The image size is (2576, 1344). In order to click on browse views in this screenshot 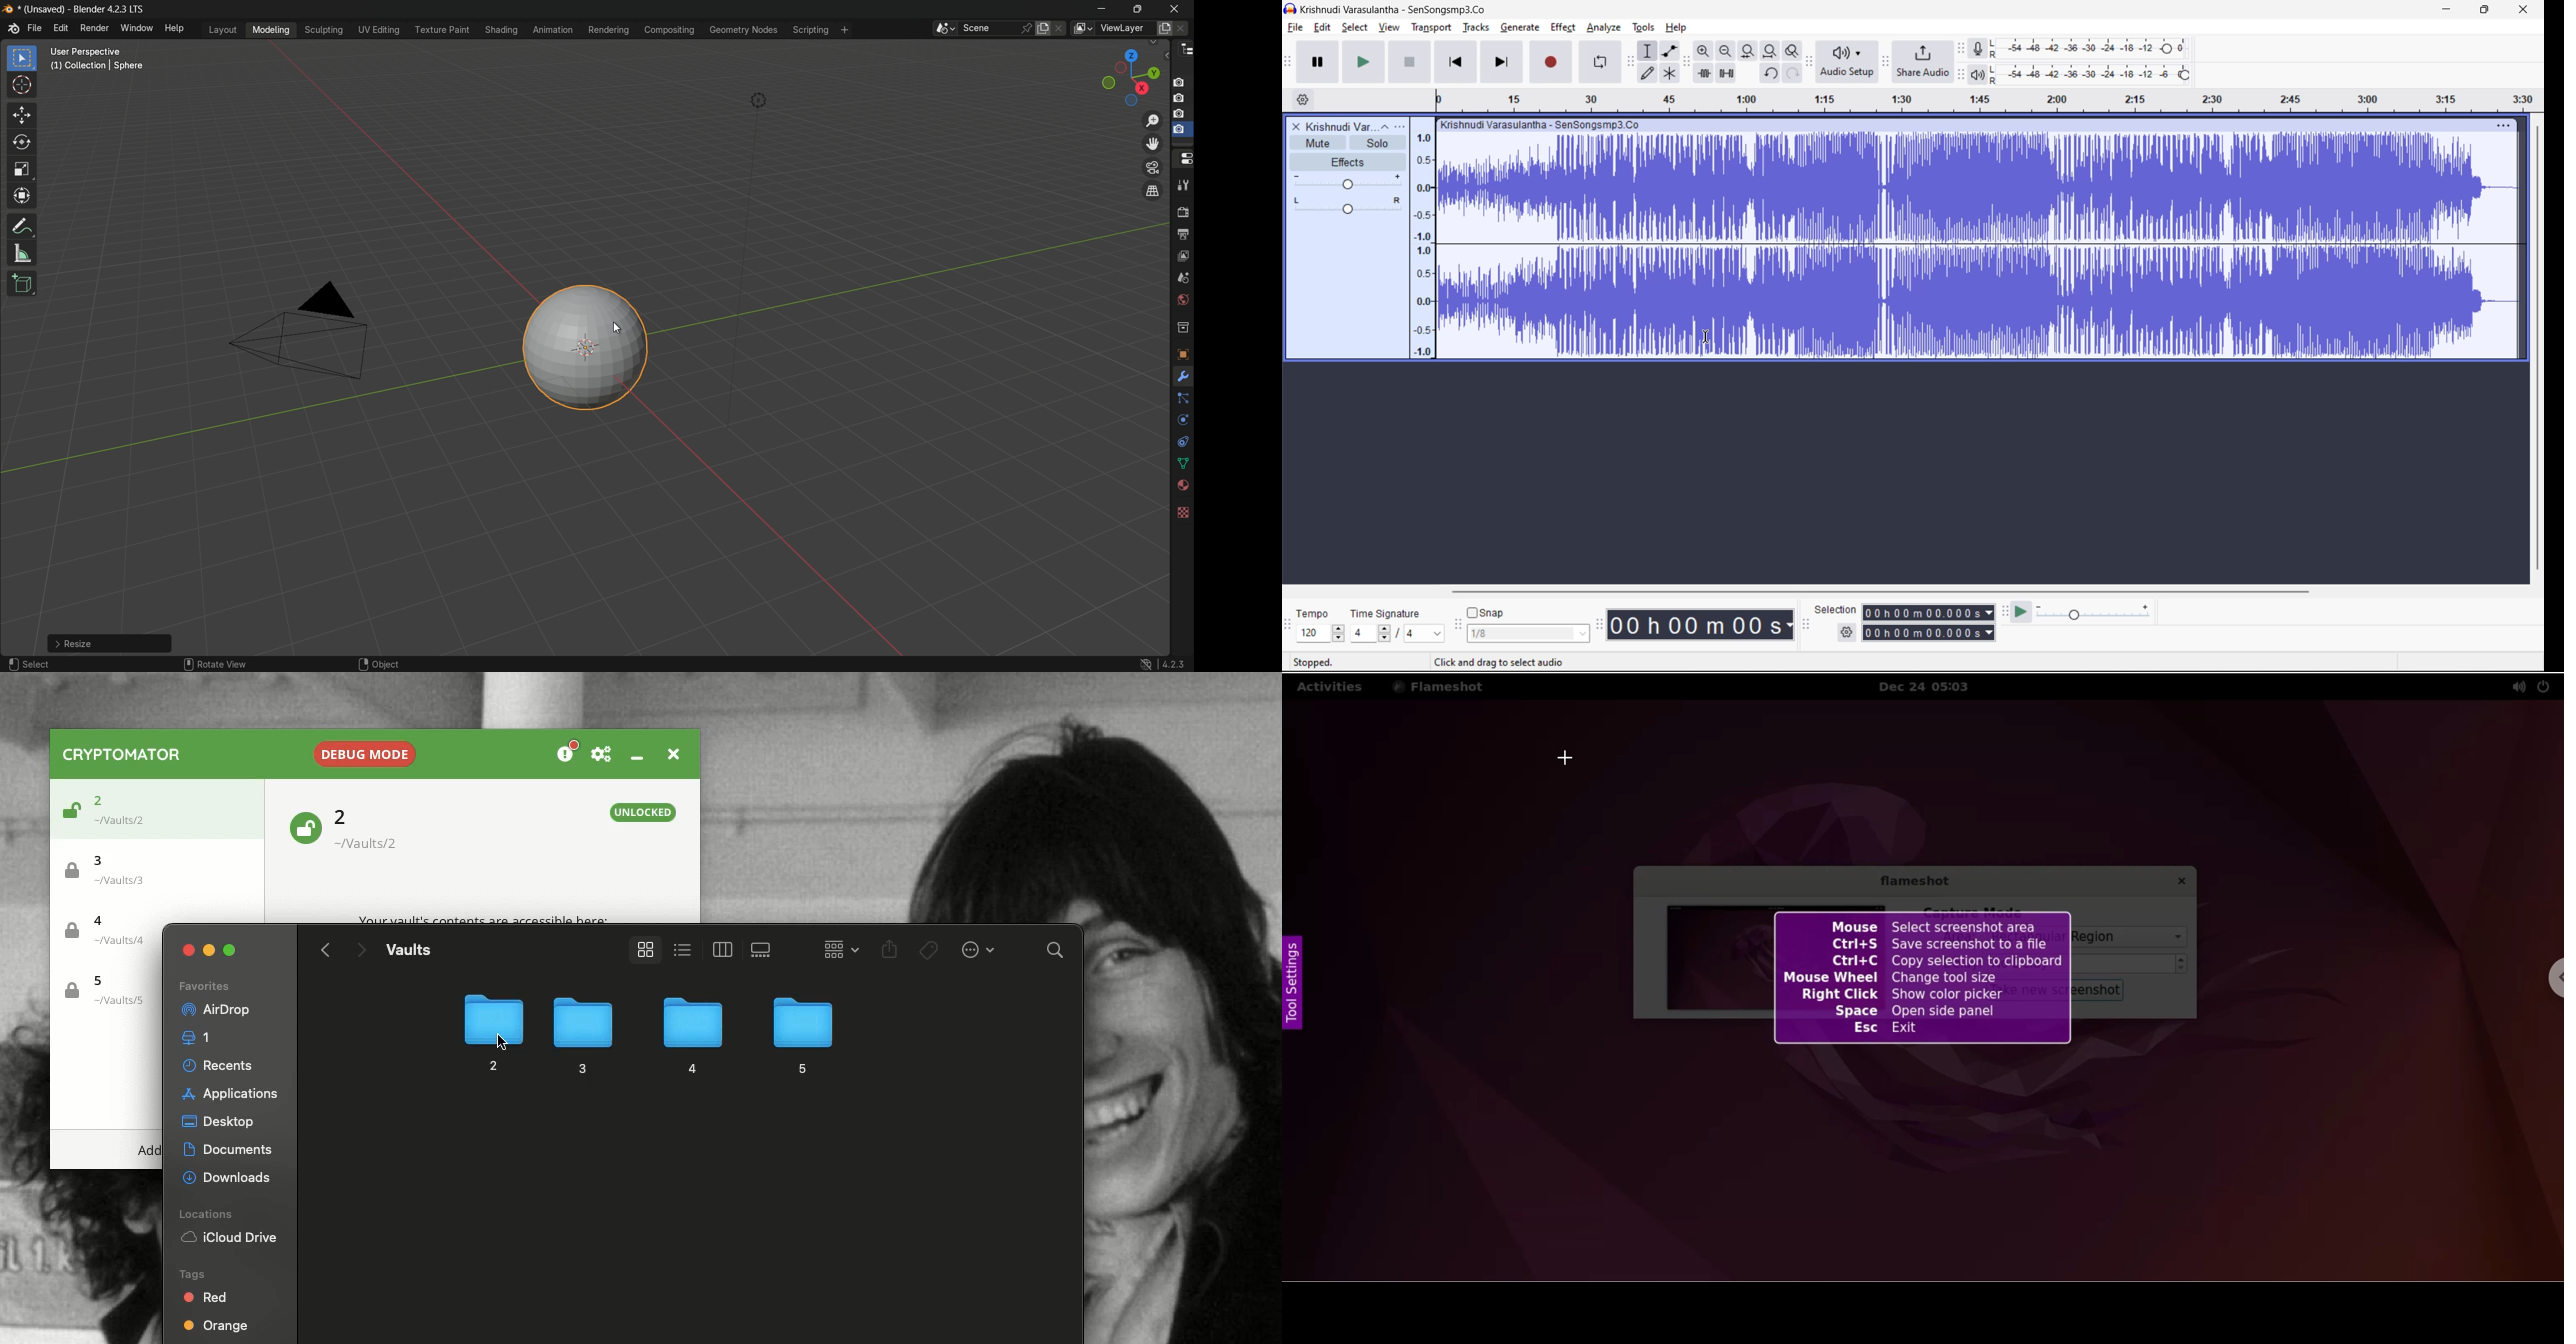, I will do `click(1083, 28)`.